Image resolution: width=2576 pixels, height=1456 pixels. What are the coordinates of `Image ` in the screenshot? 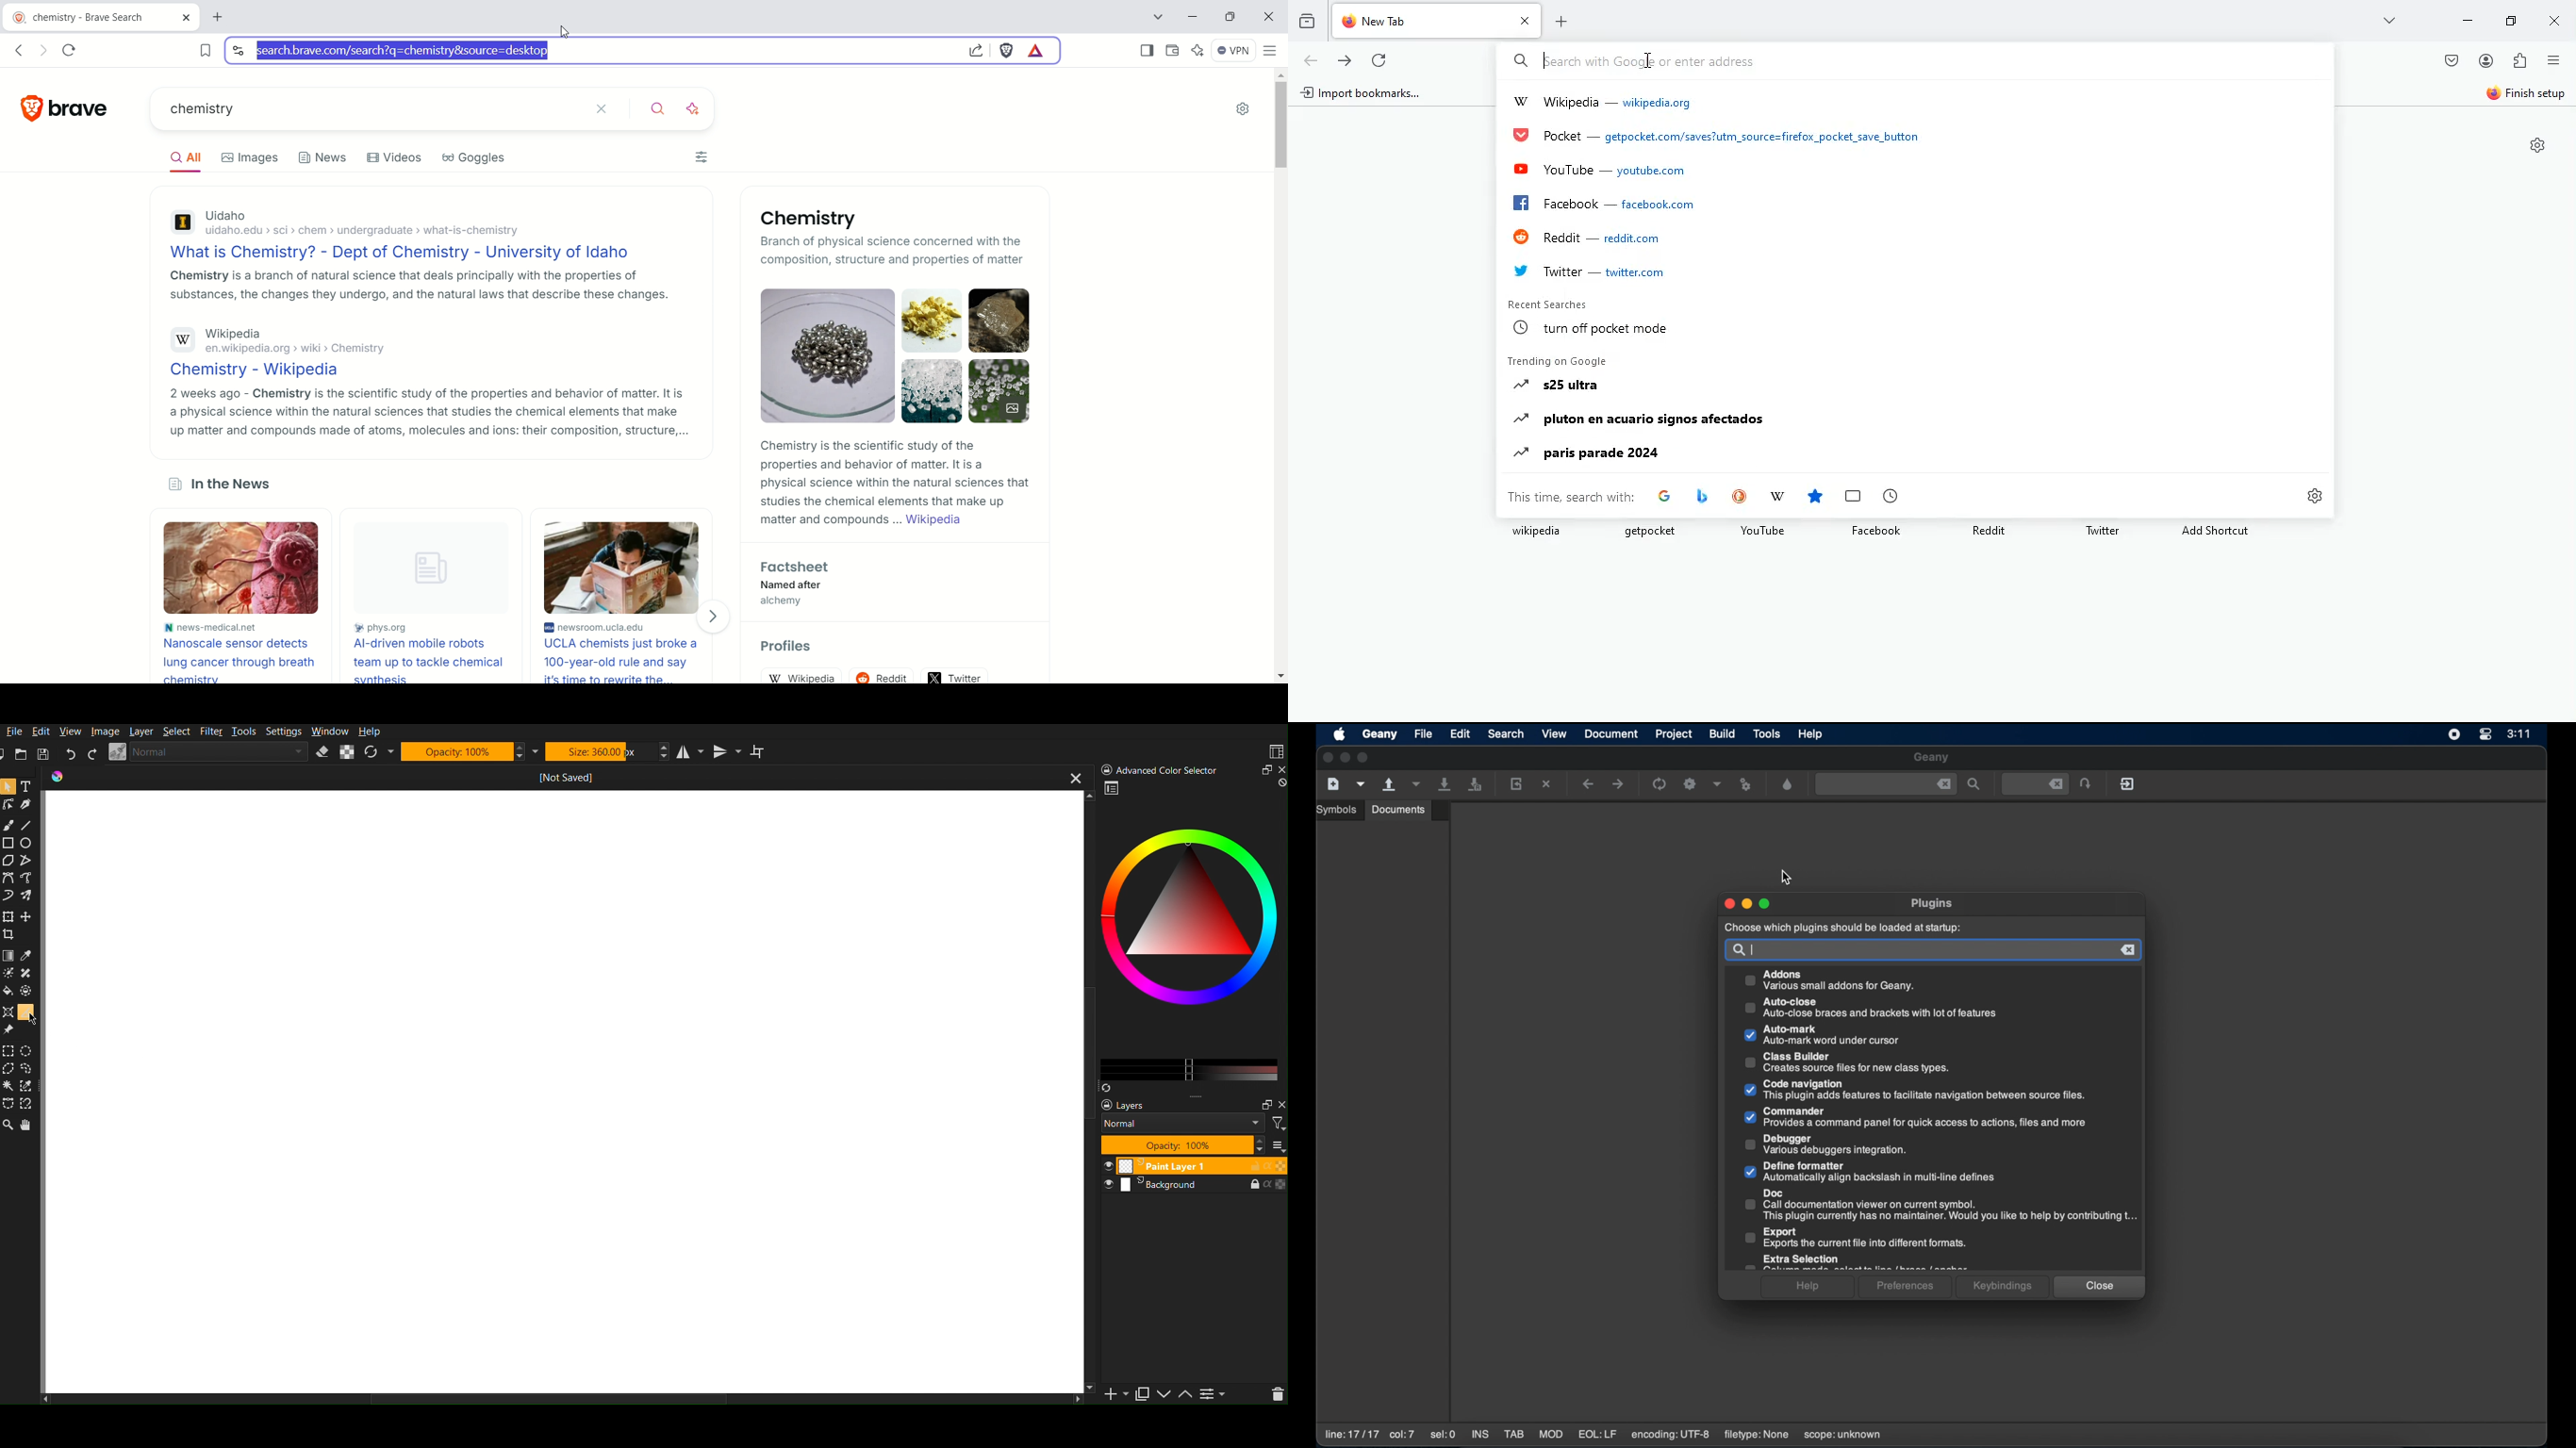 It's located at (104, 731).